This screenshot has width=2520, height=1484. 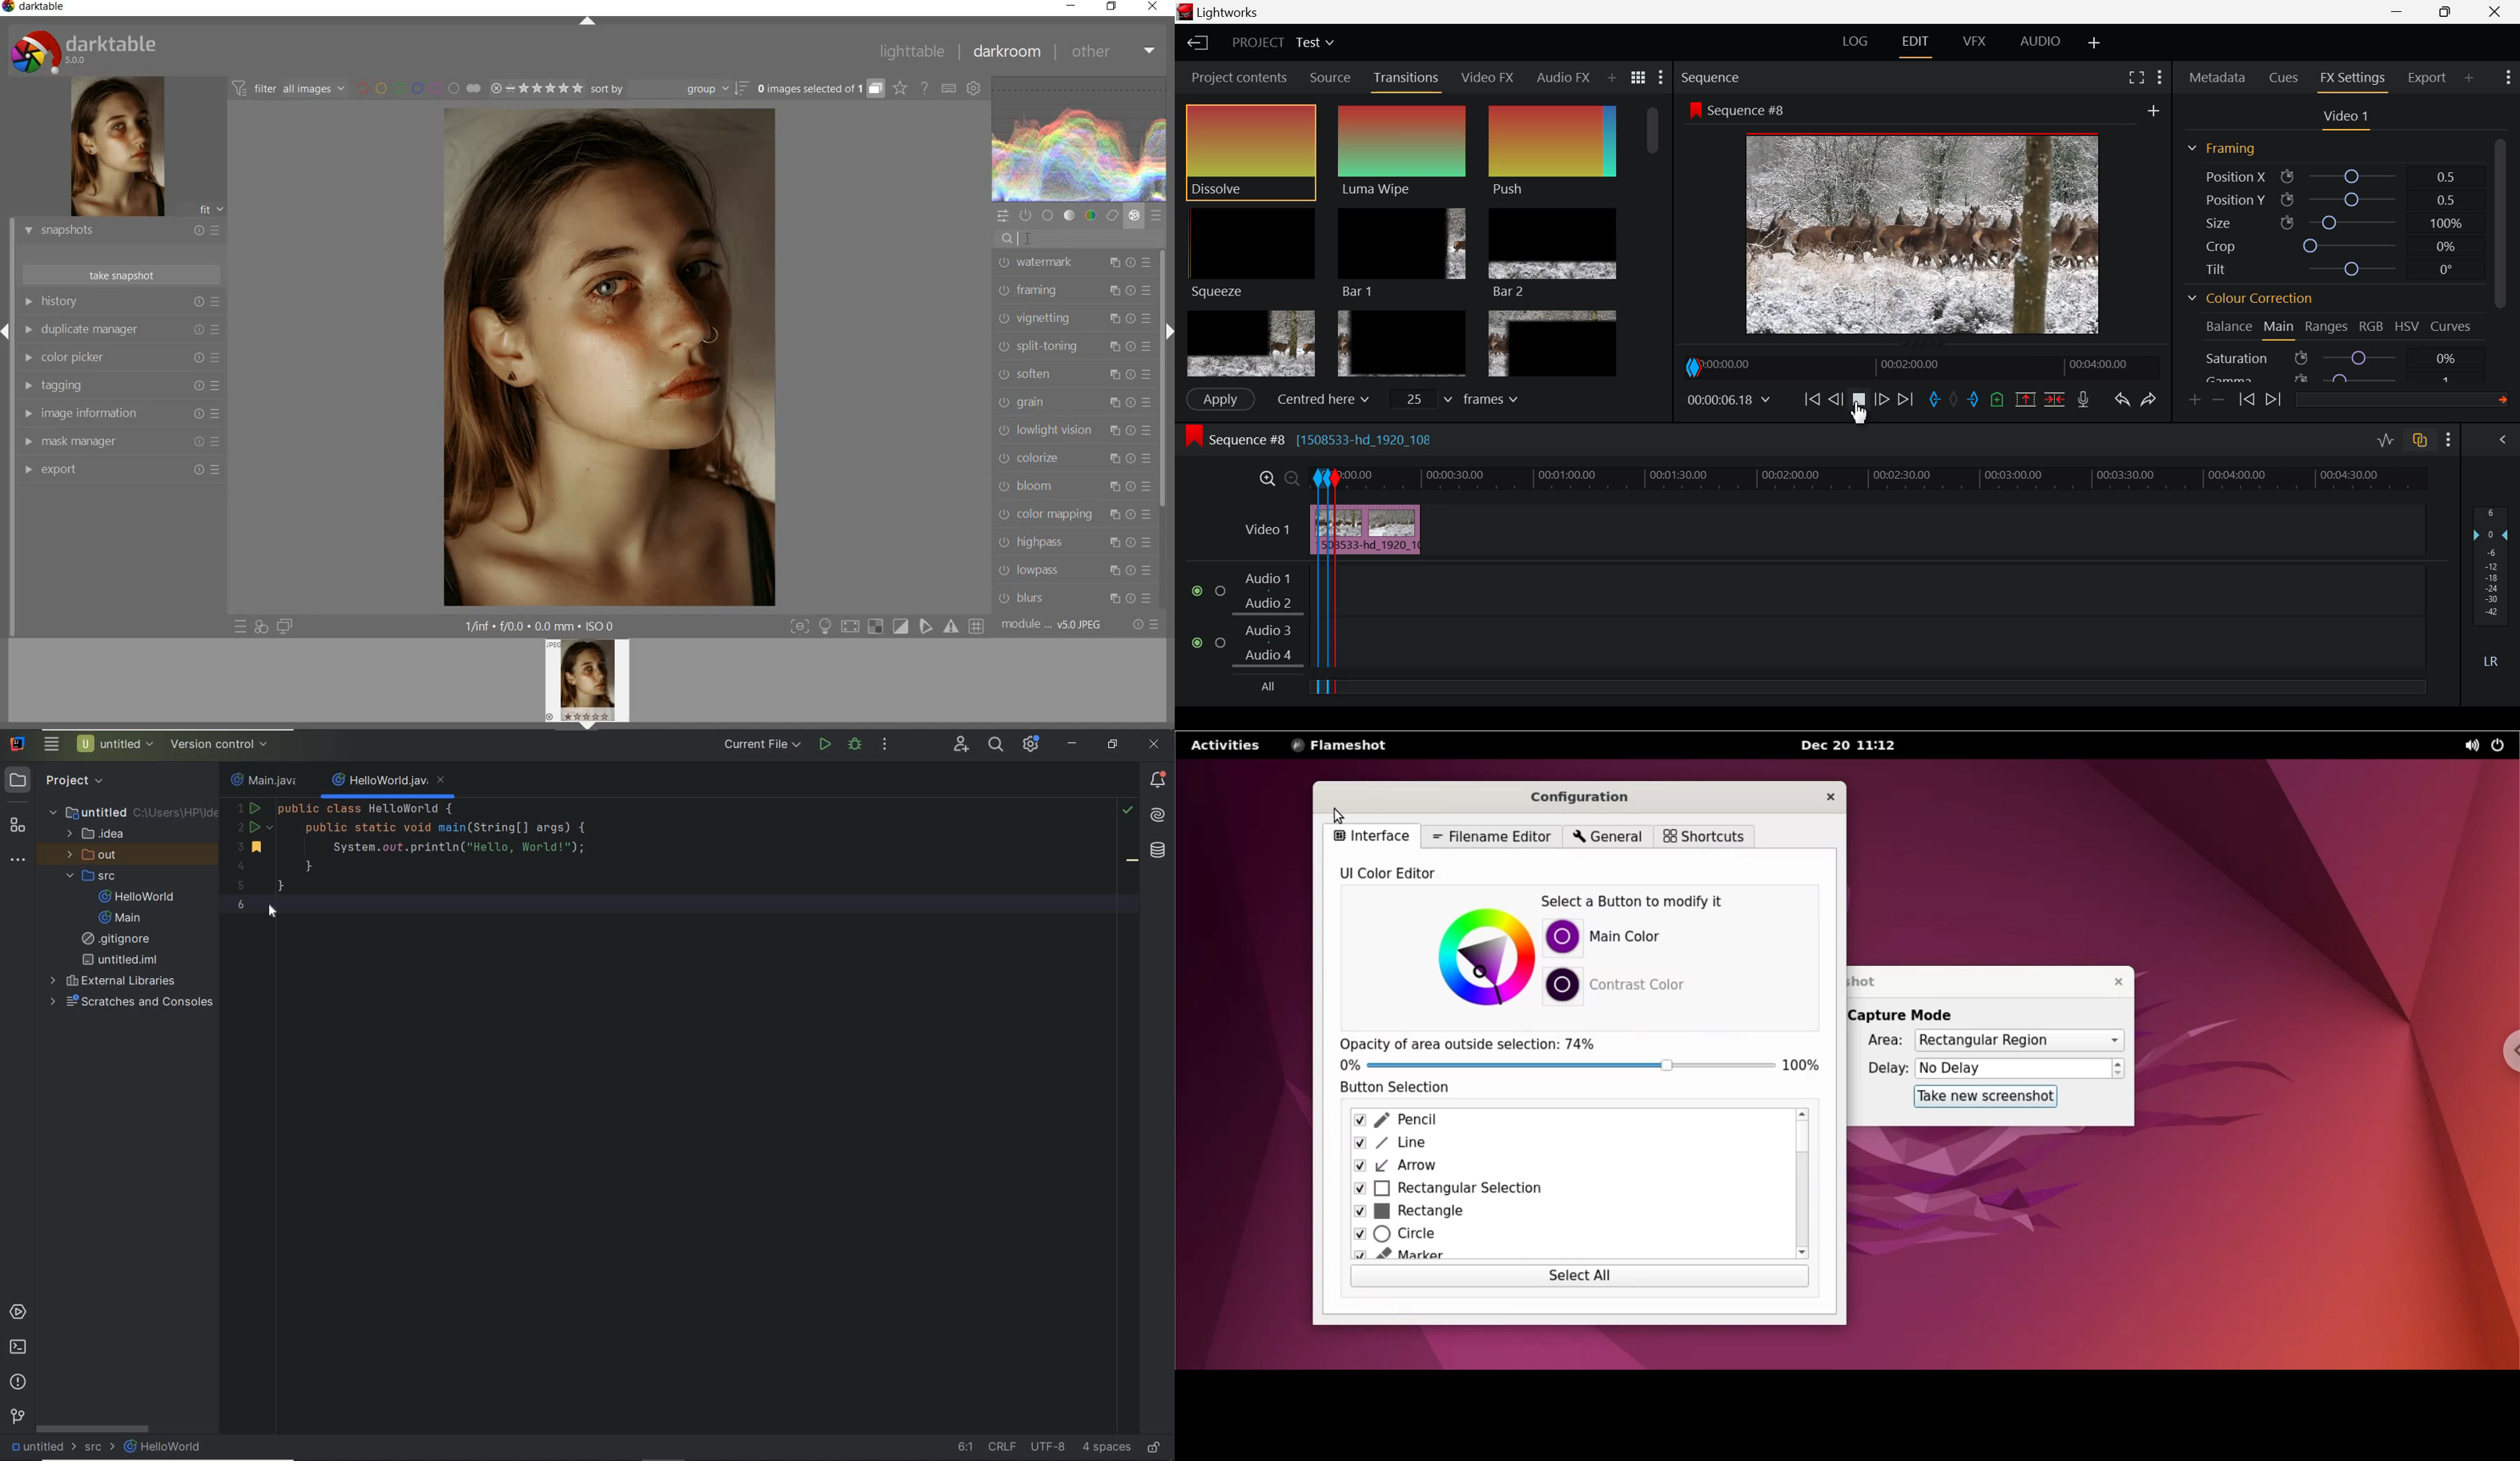 What do you see at coordinates (1163, 381) in the screenshot?
I see `scrollbar` at bounding box center [1163, 381].